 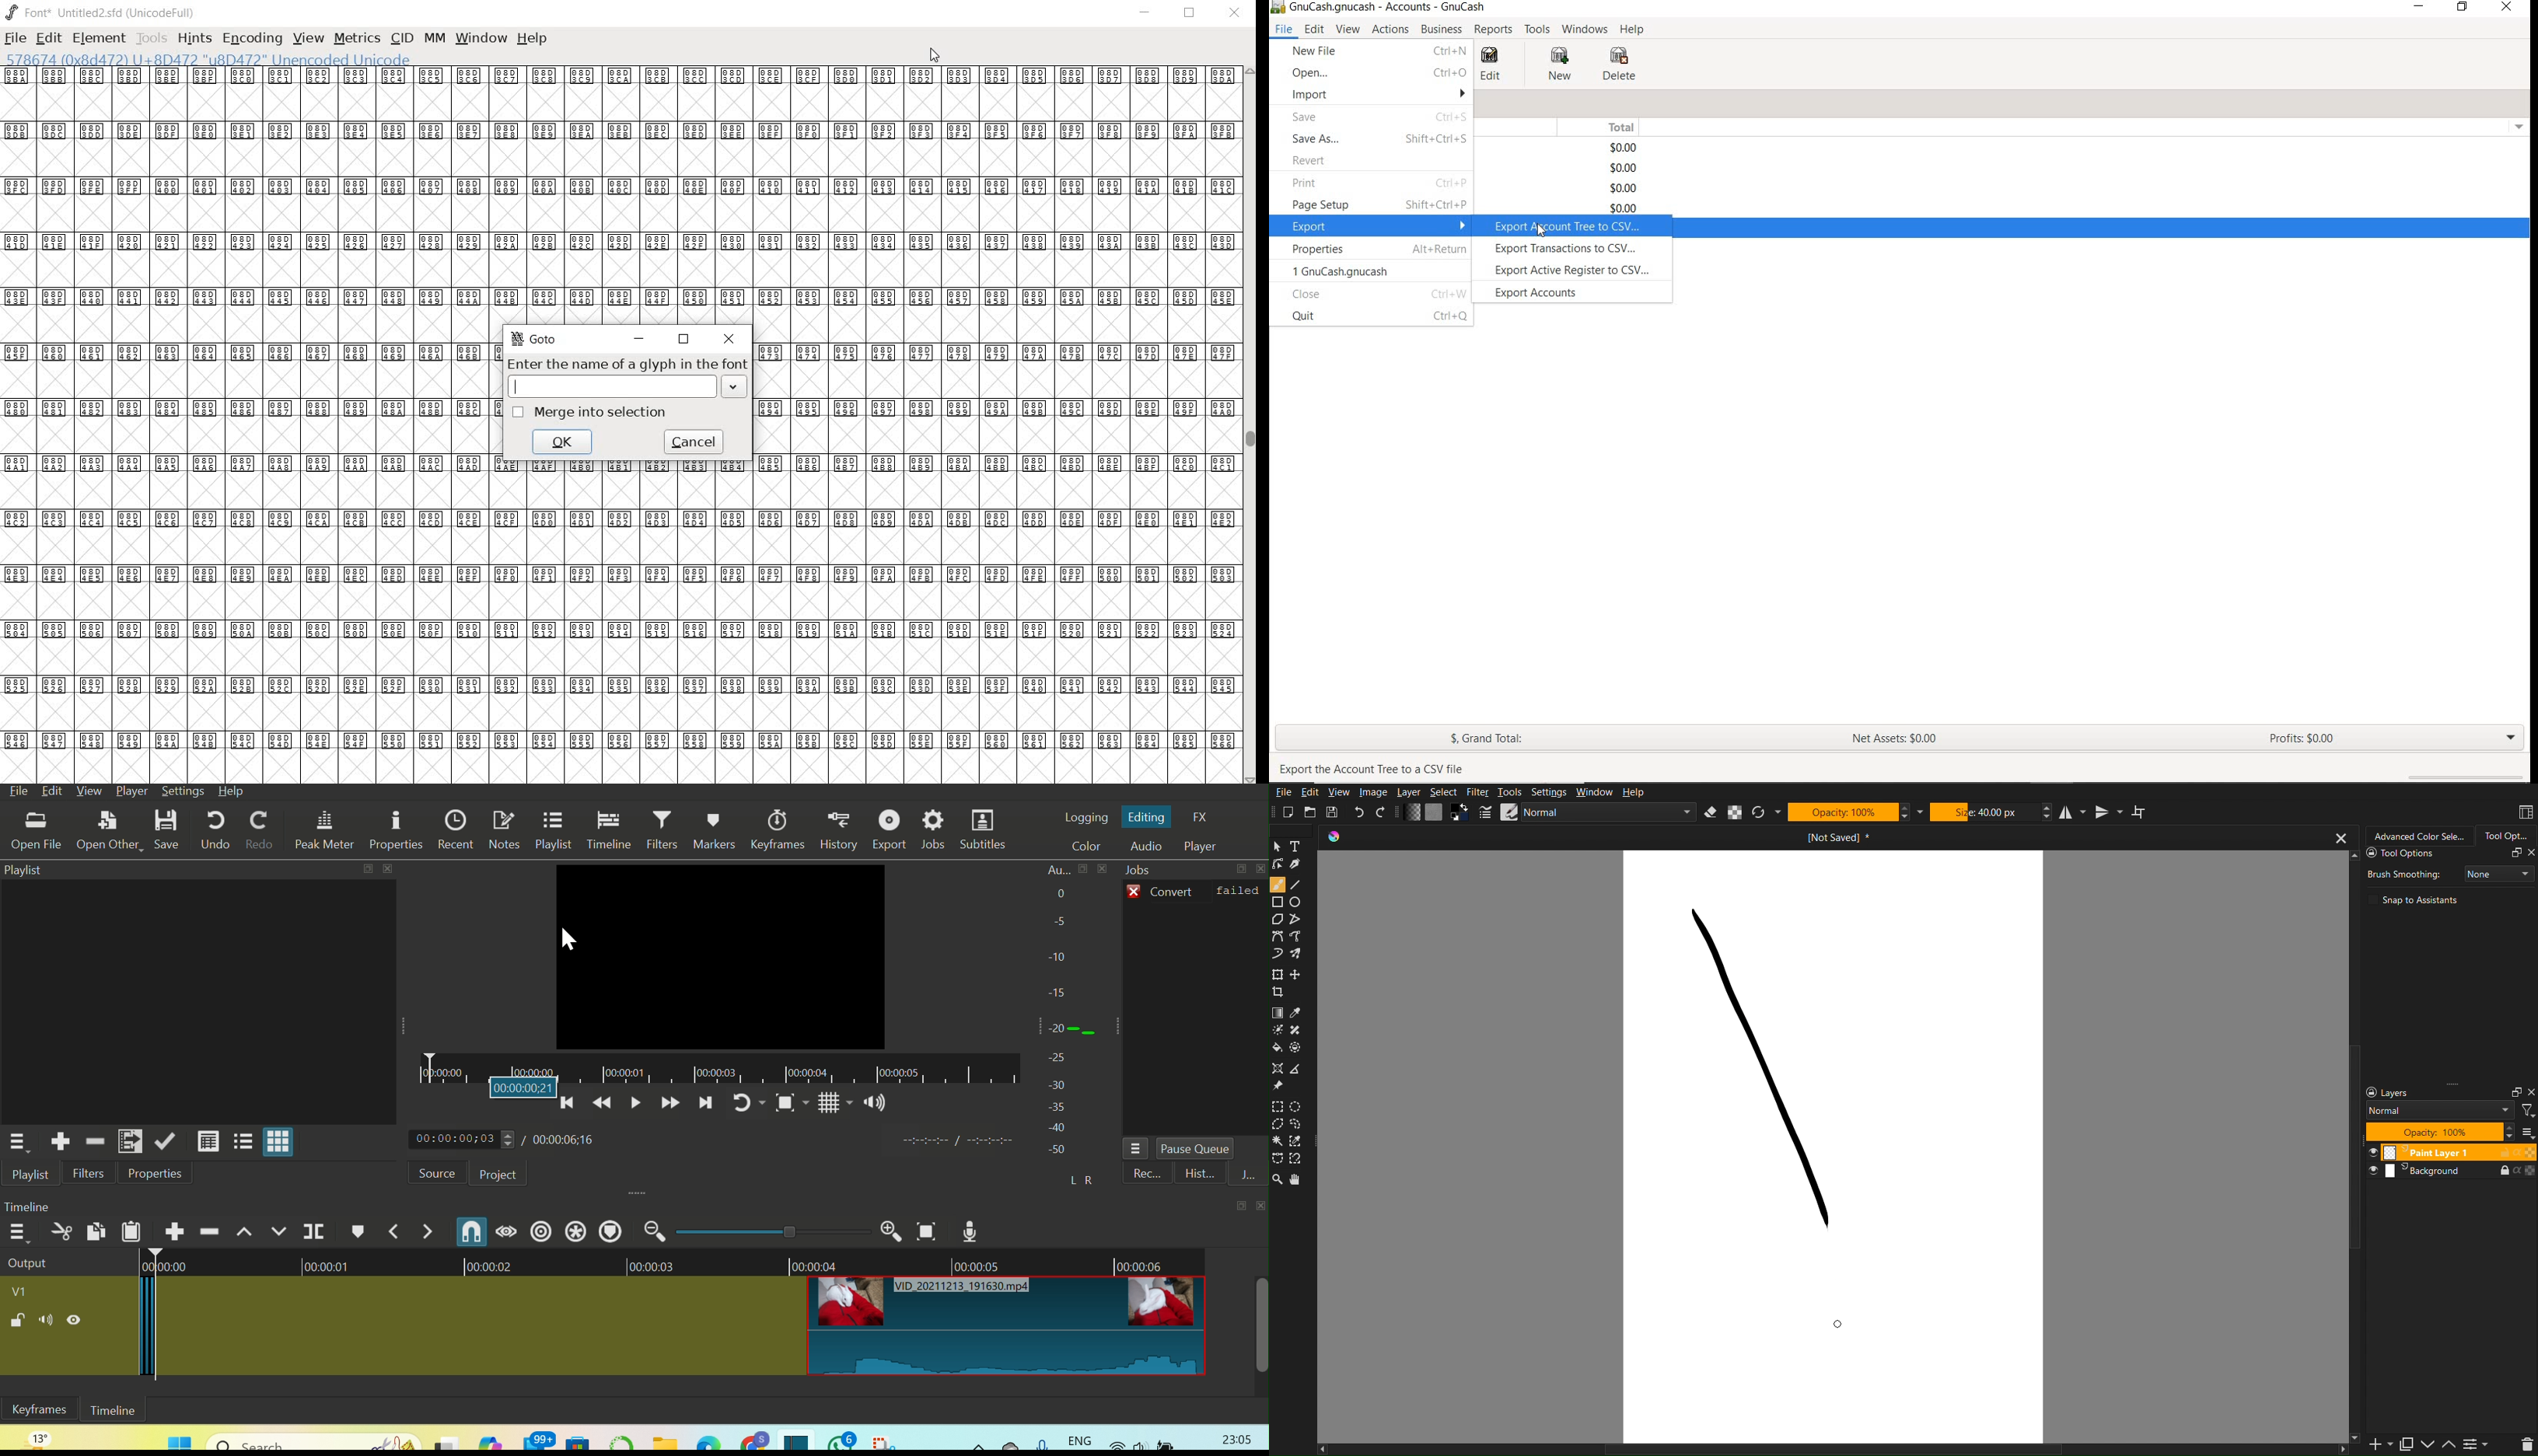 What do you see at coordinates (865, 177) in the screenshot?
I see `glyph characters` at bounding box center [865, 177].